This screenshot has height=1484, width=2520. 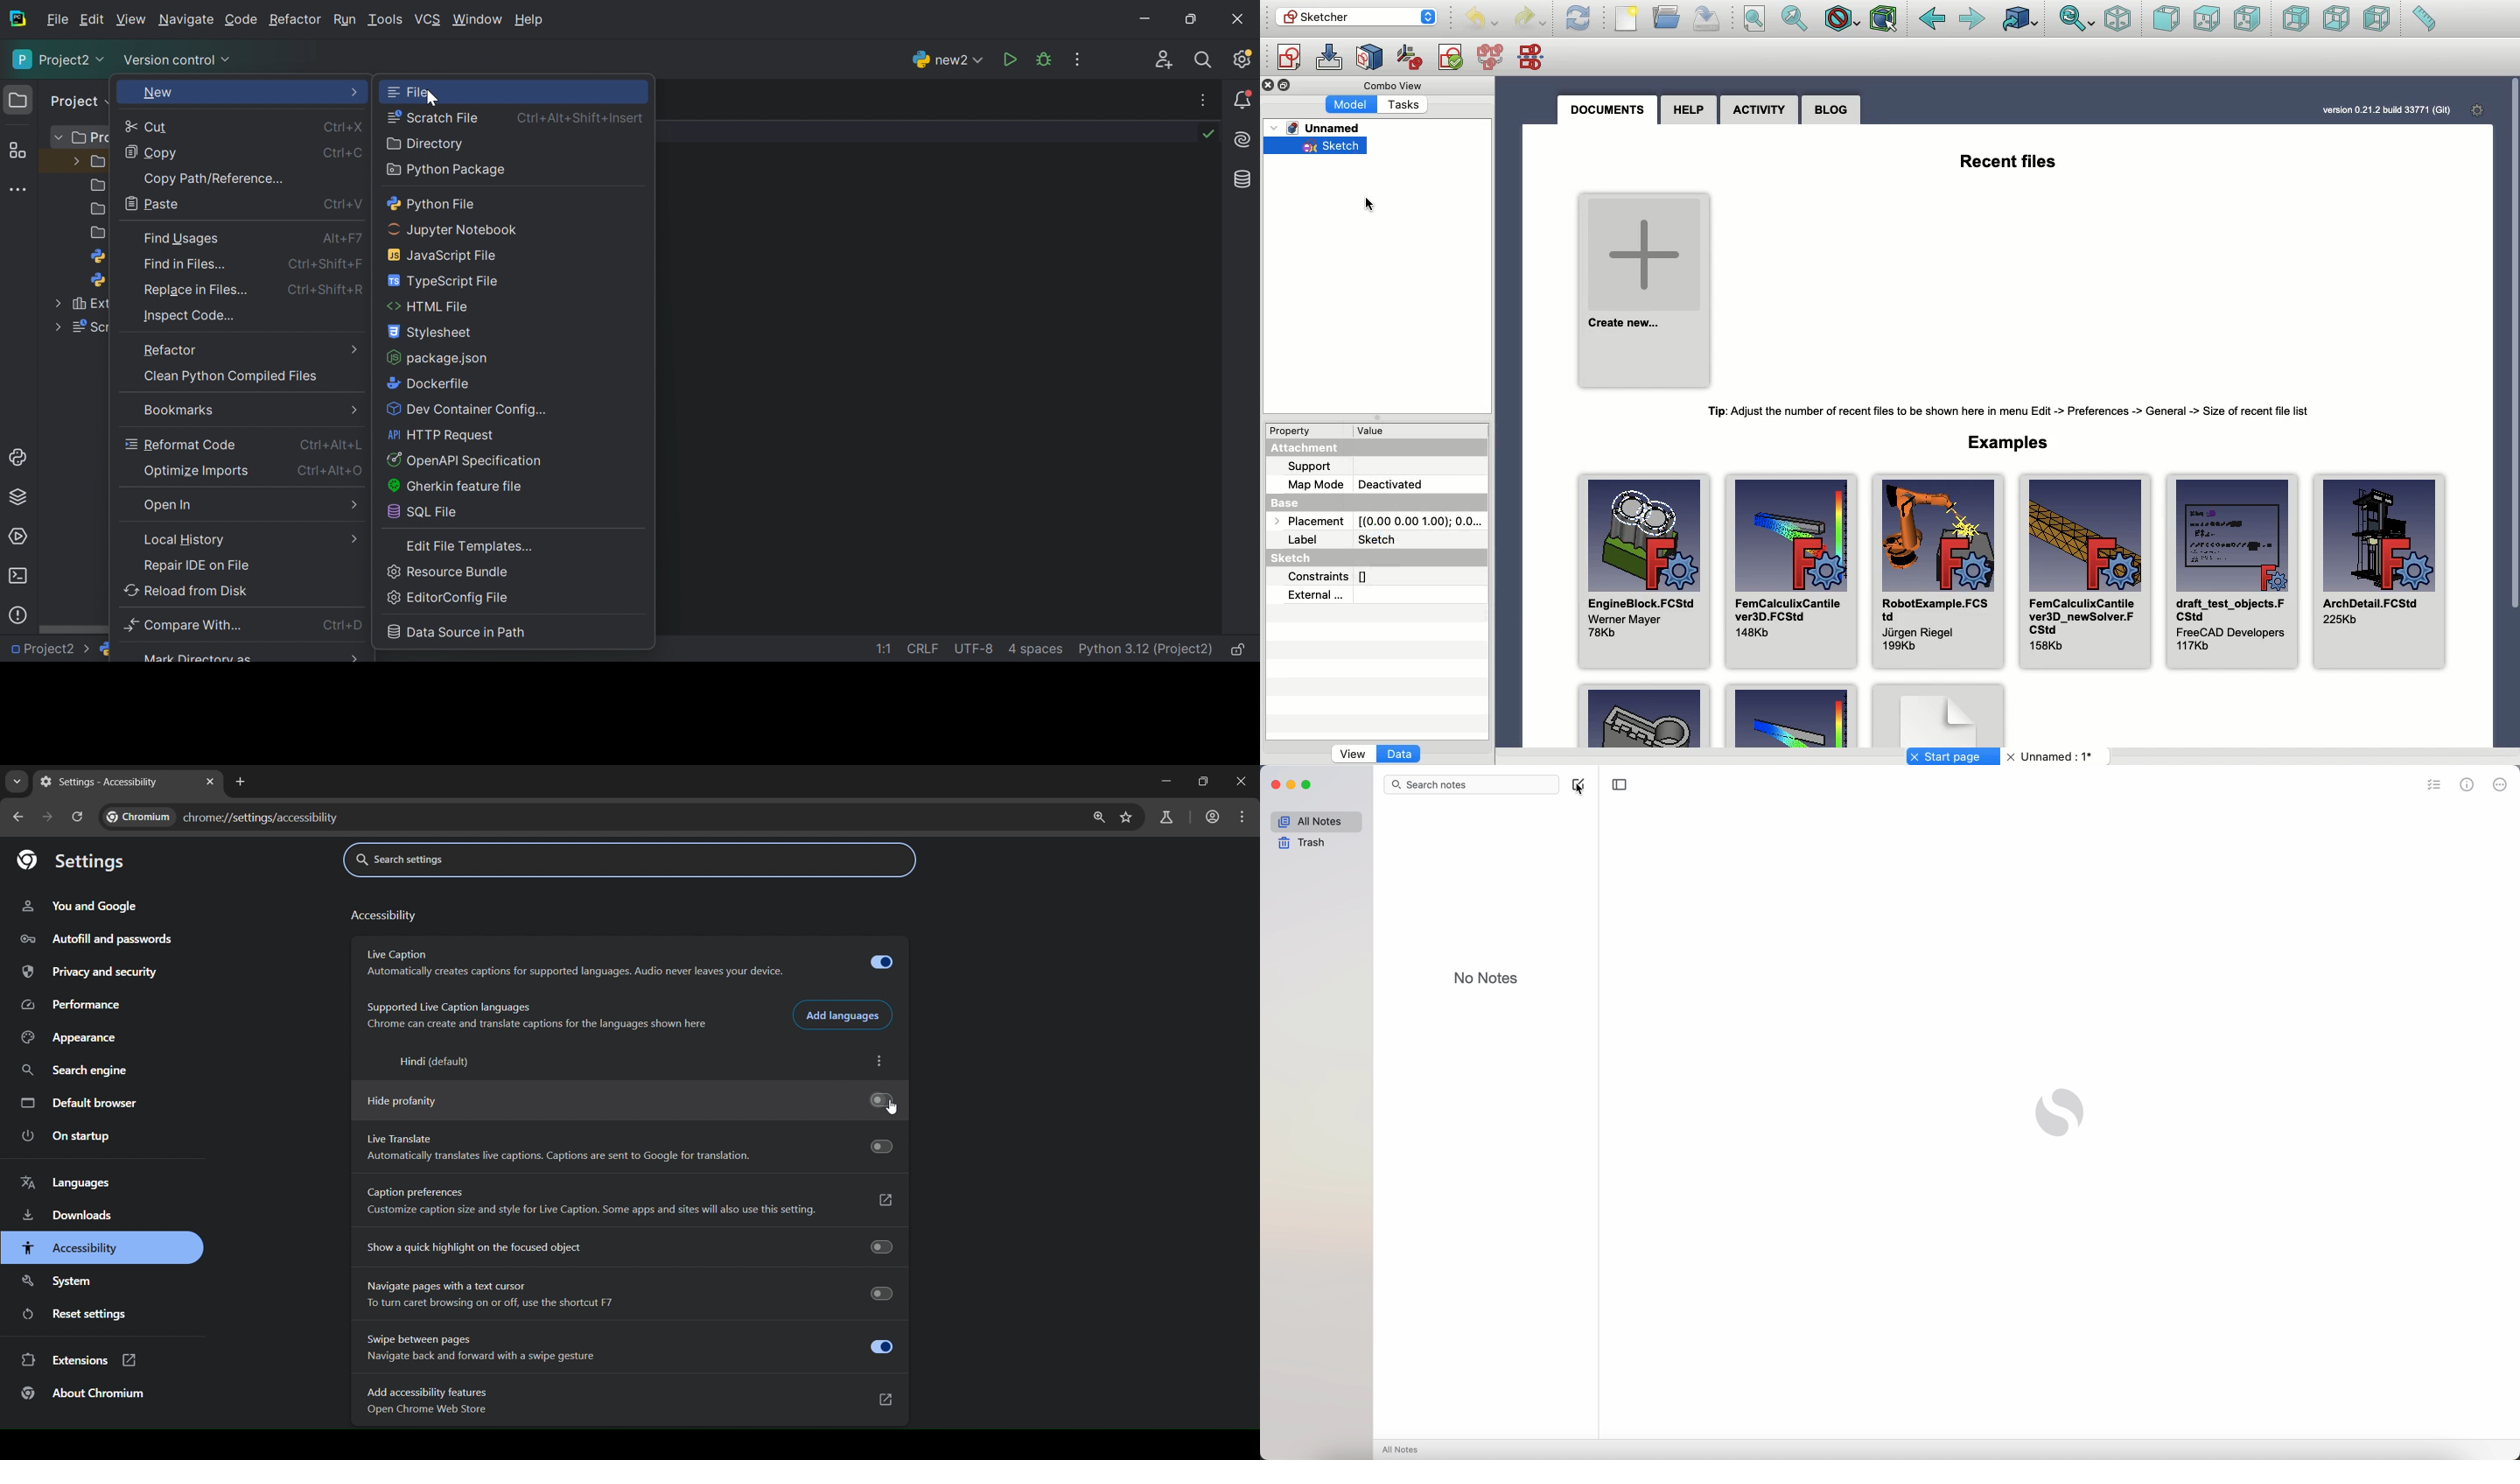 I want to click on accessibility, so click(x=387, y=913).